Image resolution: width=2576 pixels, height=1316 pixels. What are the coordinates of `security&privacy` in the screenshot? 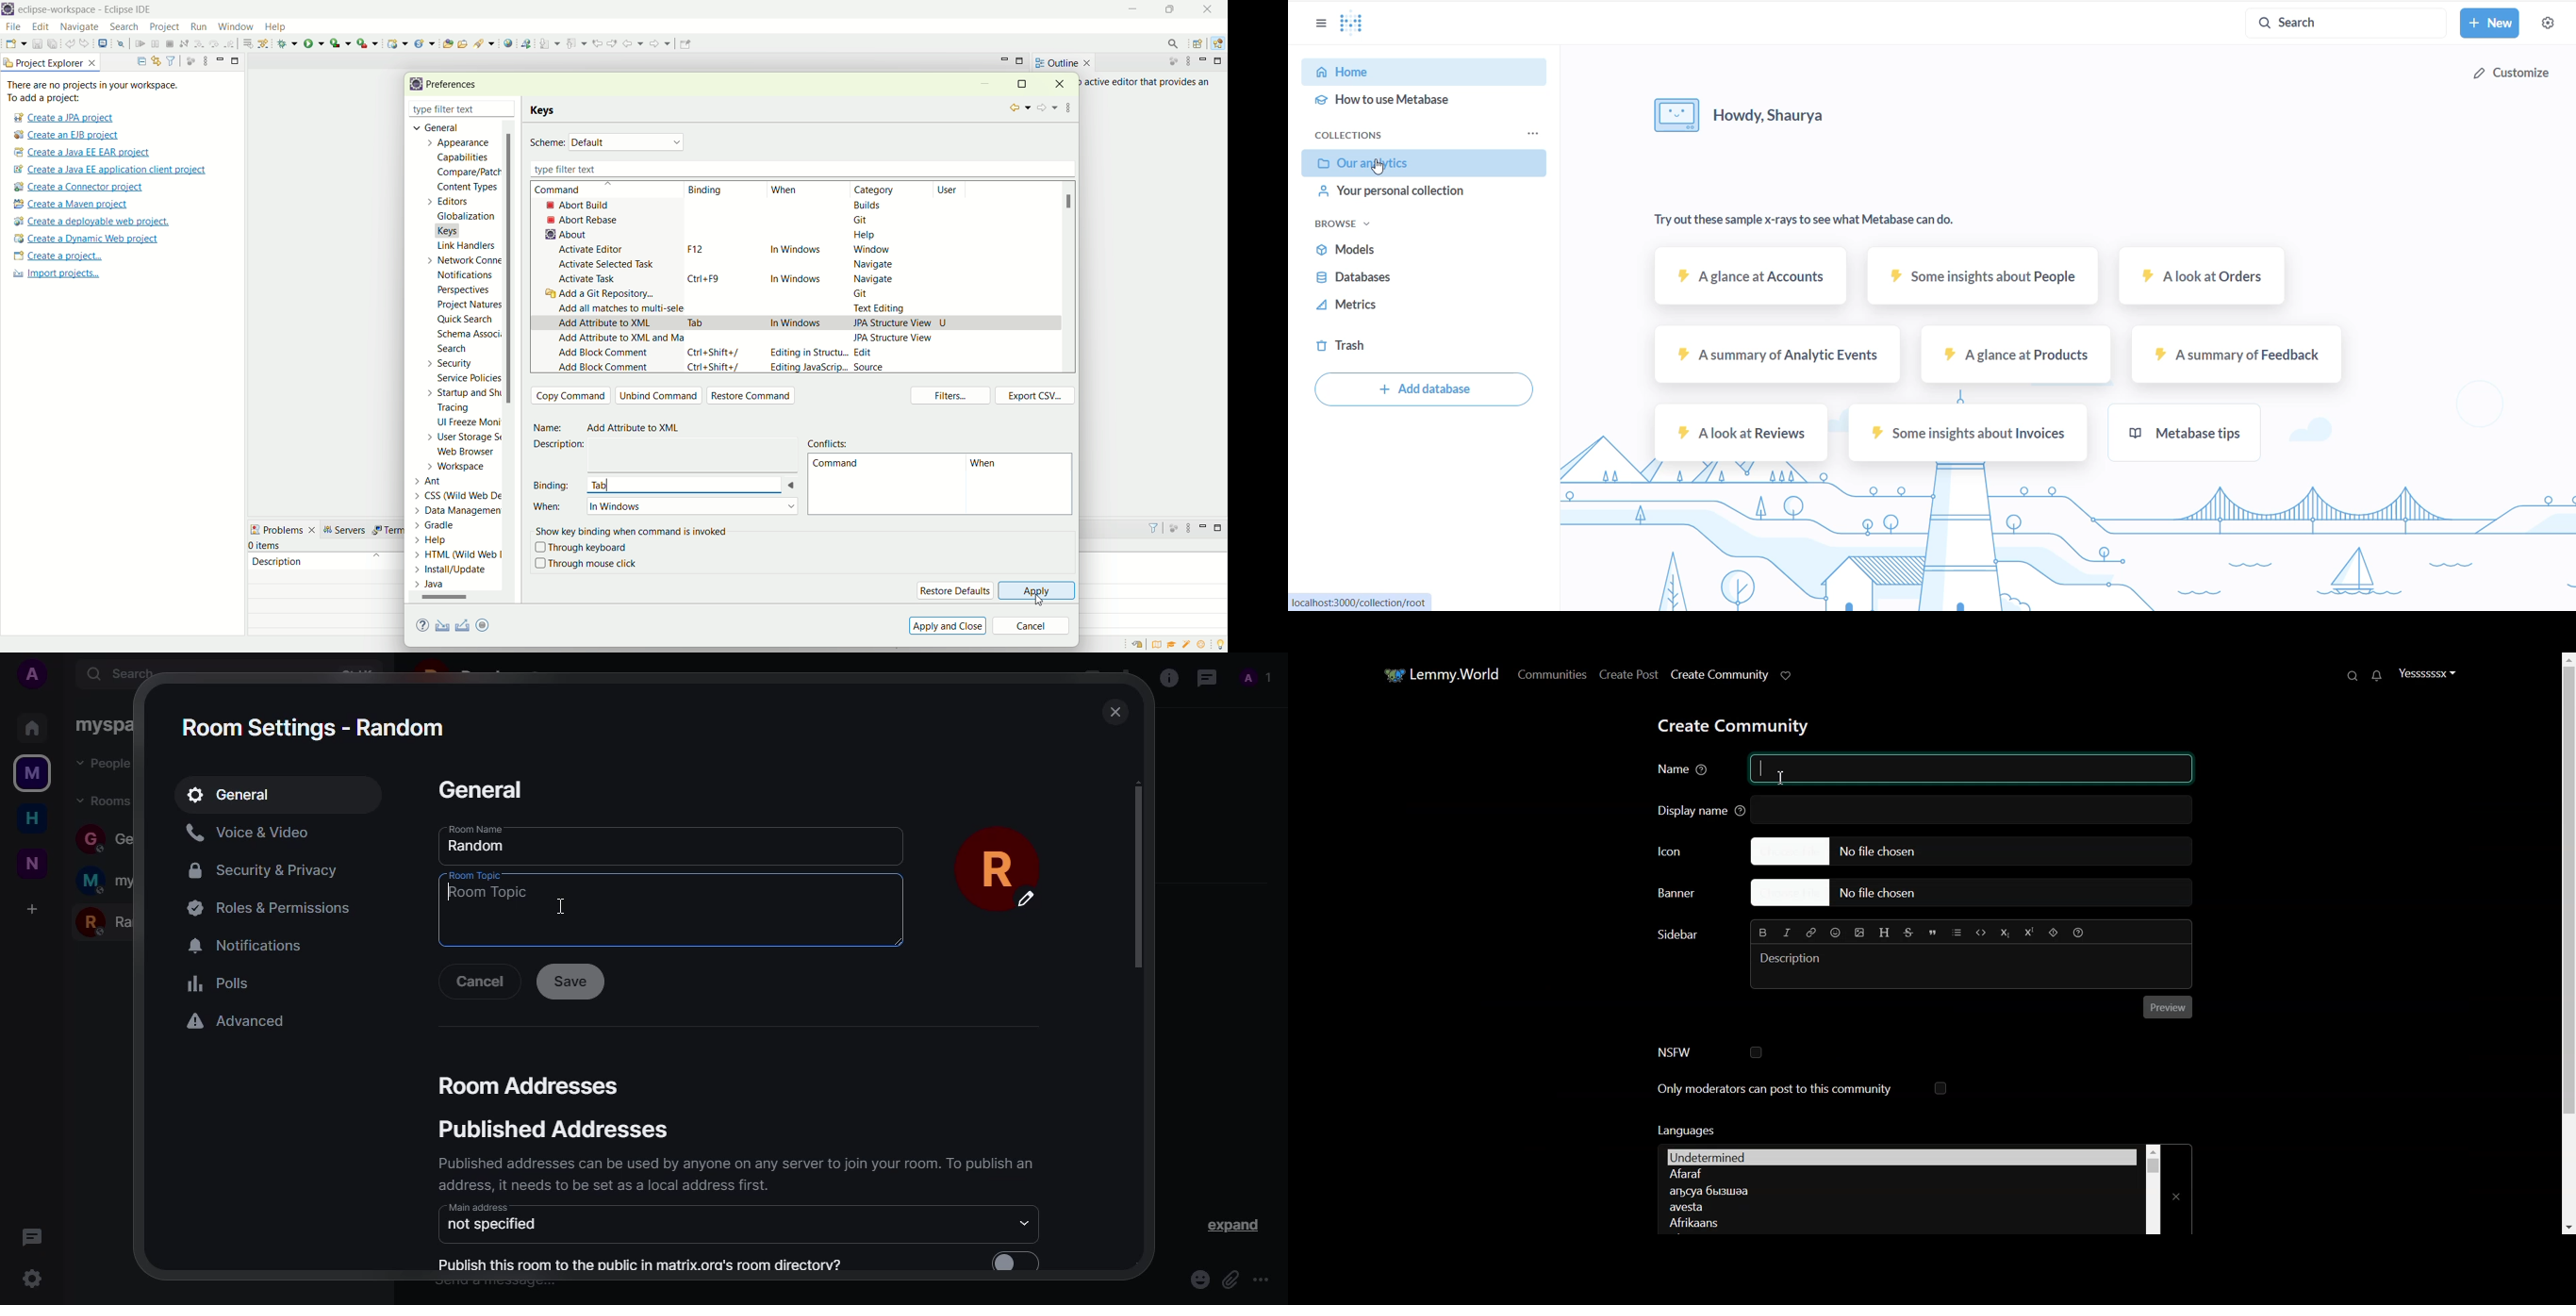 It's located at (279, 870).